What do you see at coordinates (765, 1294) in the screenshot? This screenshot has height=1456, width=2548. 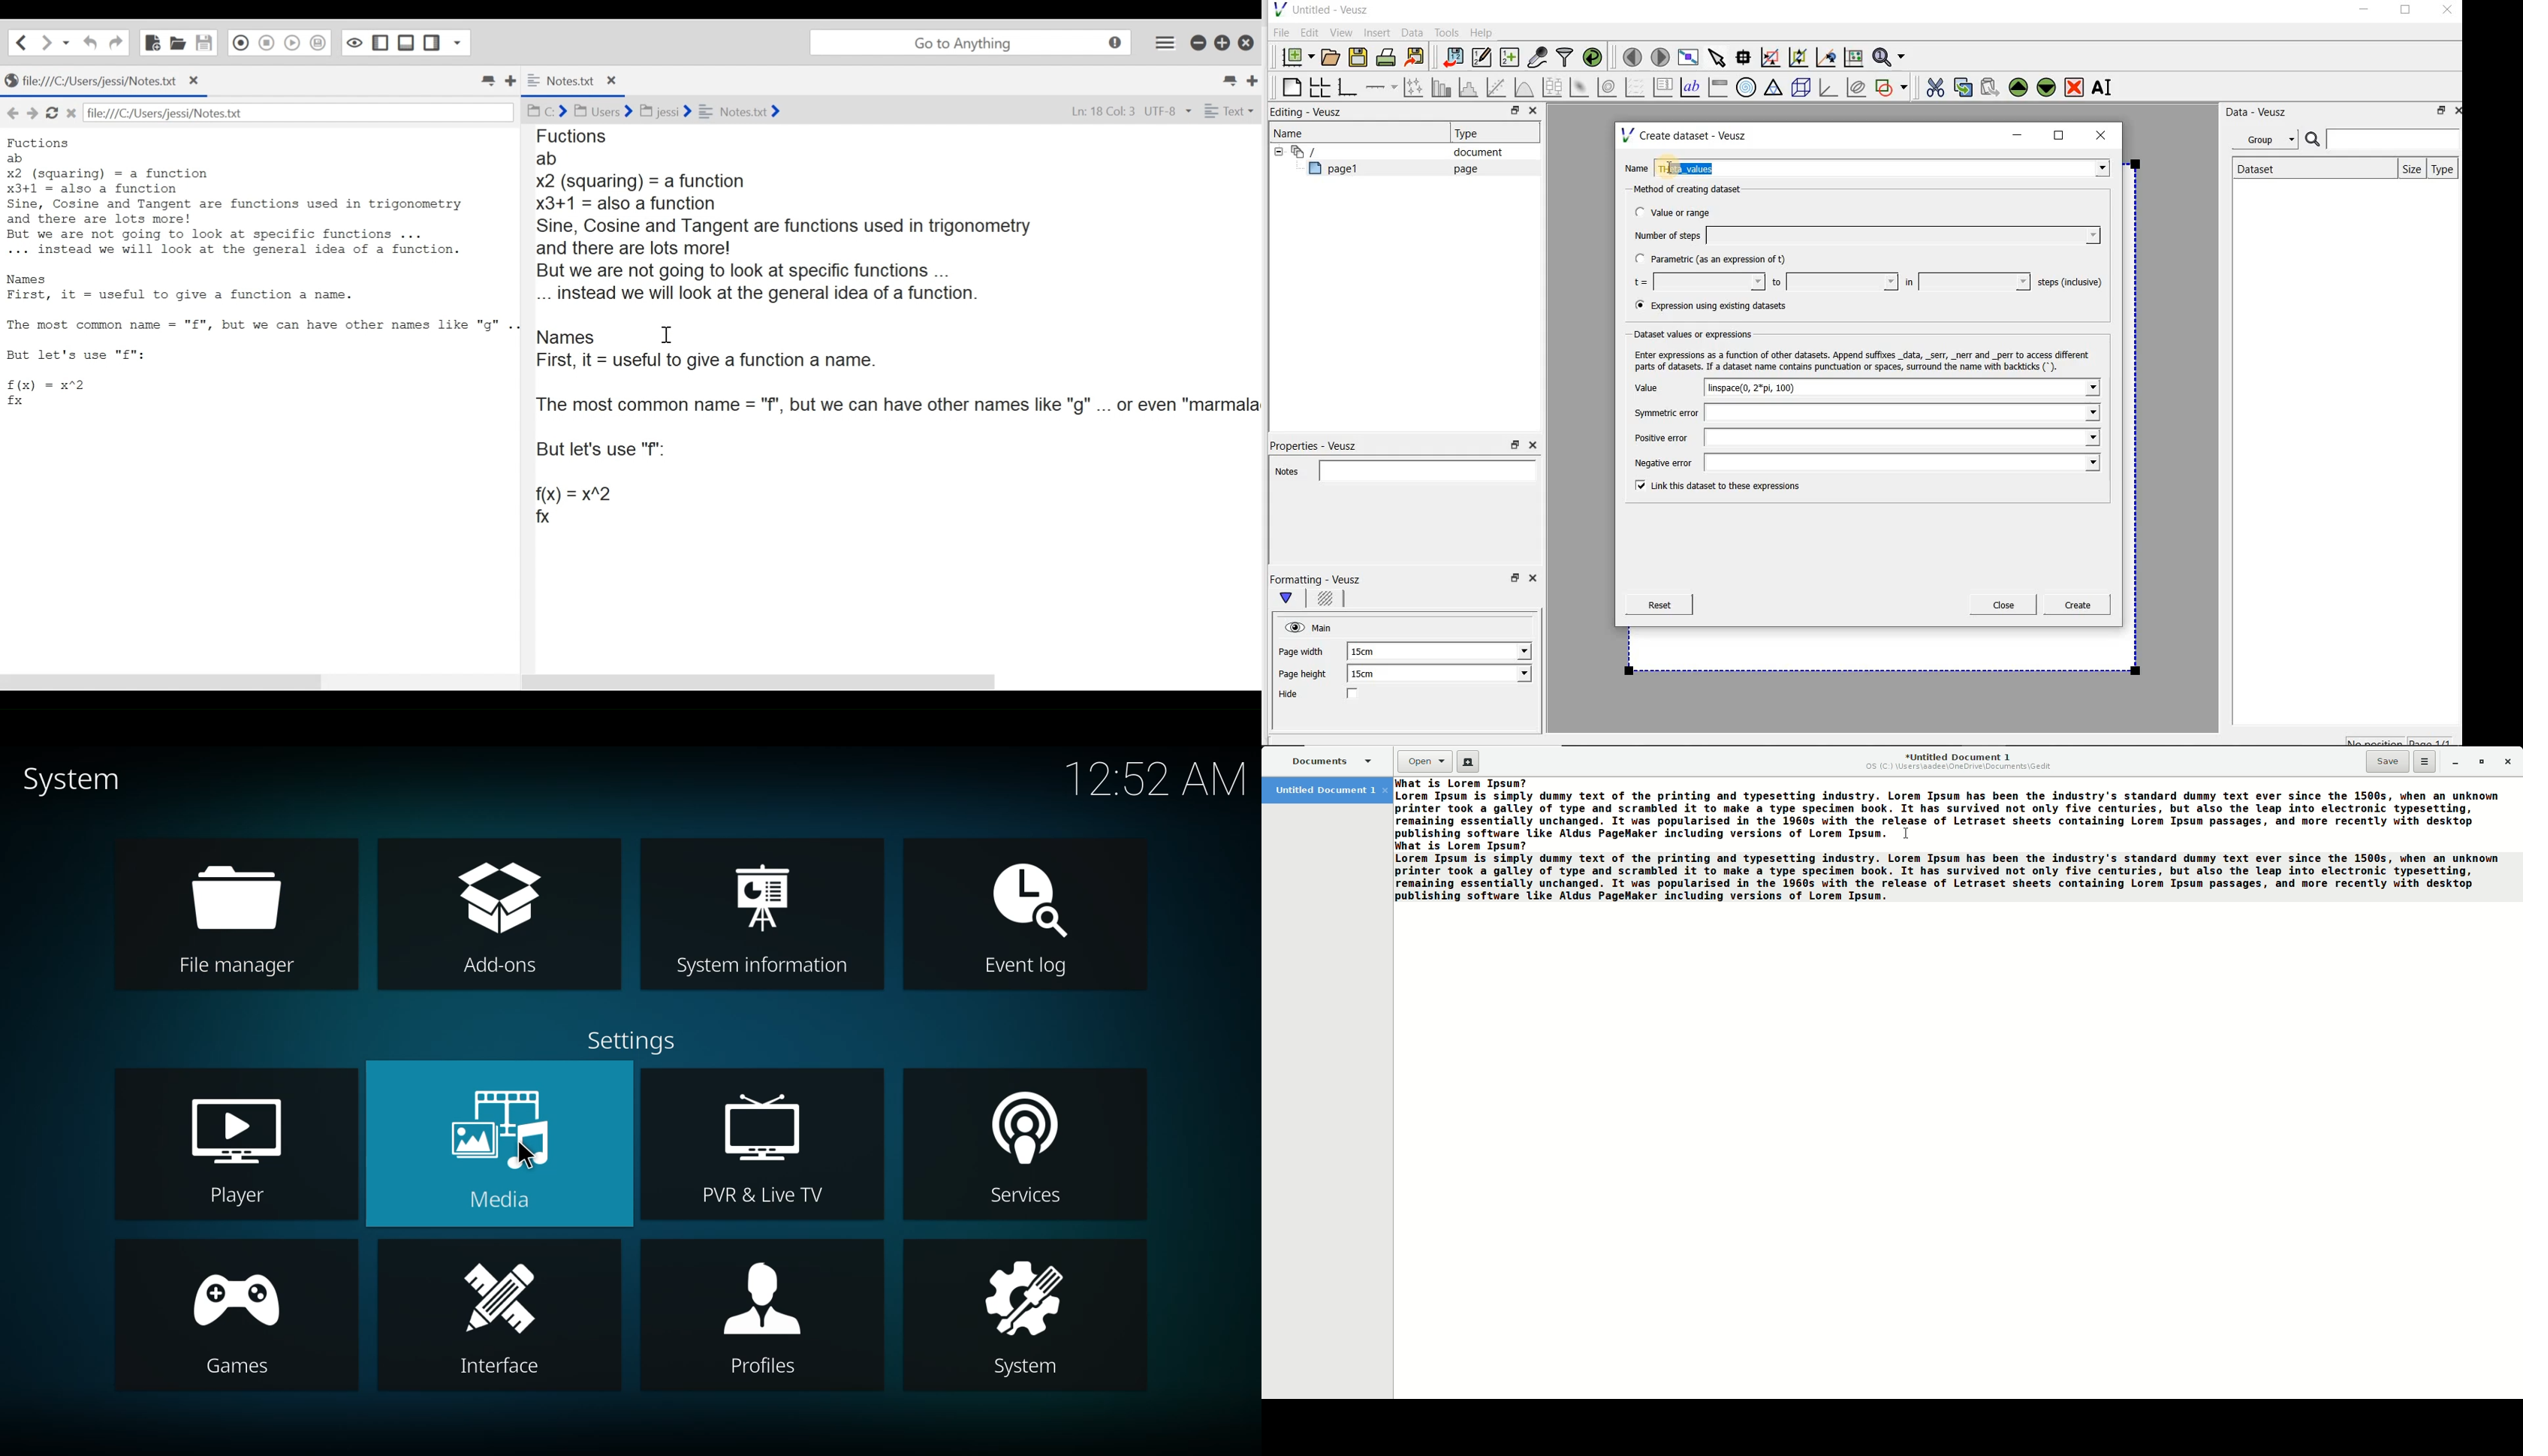 I see `profiles` at bounding box center [765, 1294].